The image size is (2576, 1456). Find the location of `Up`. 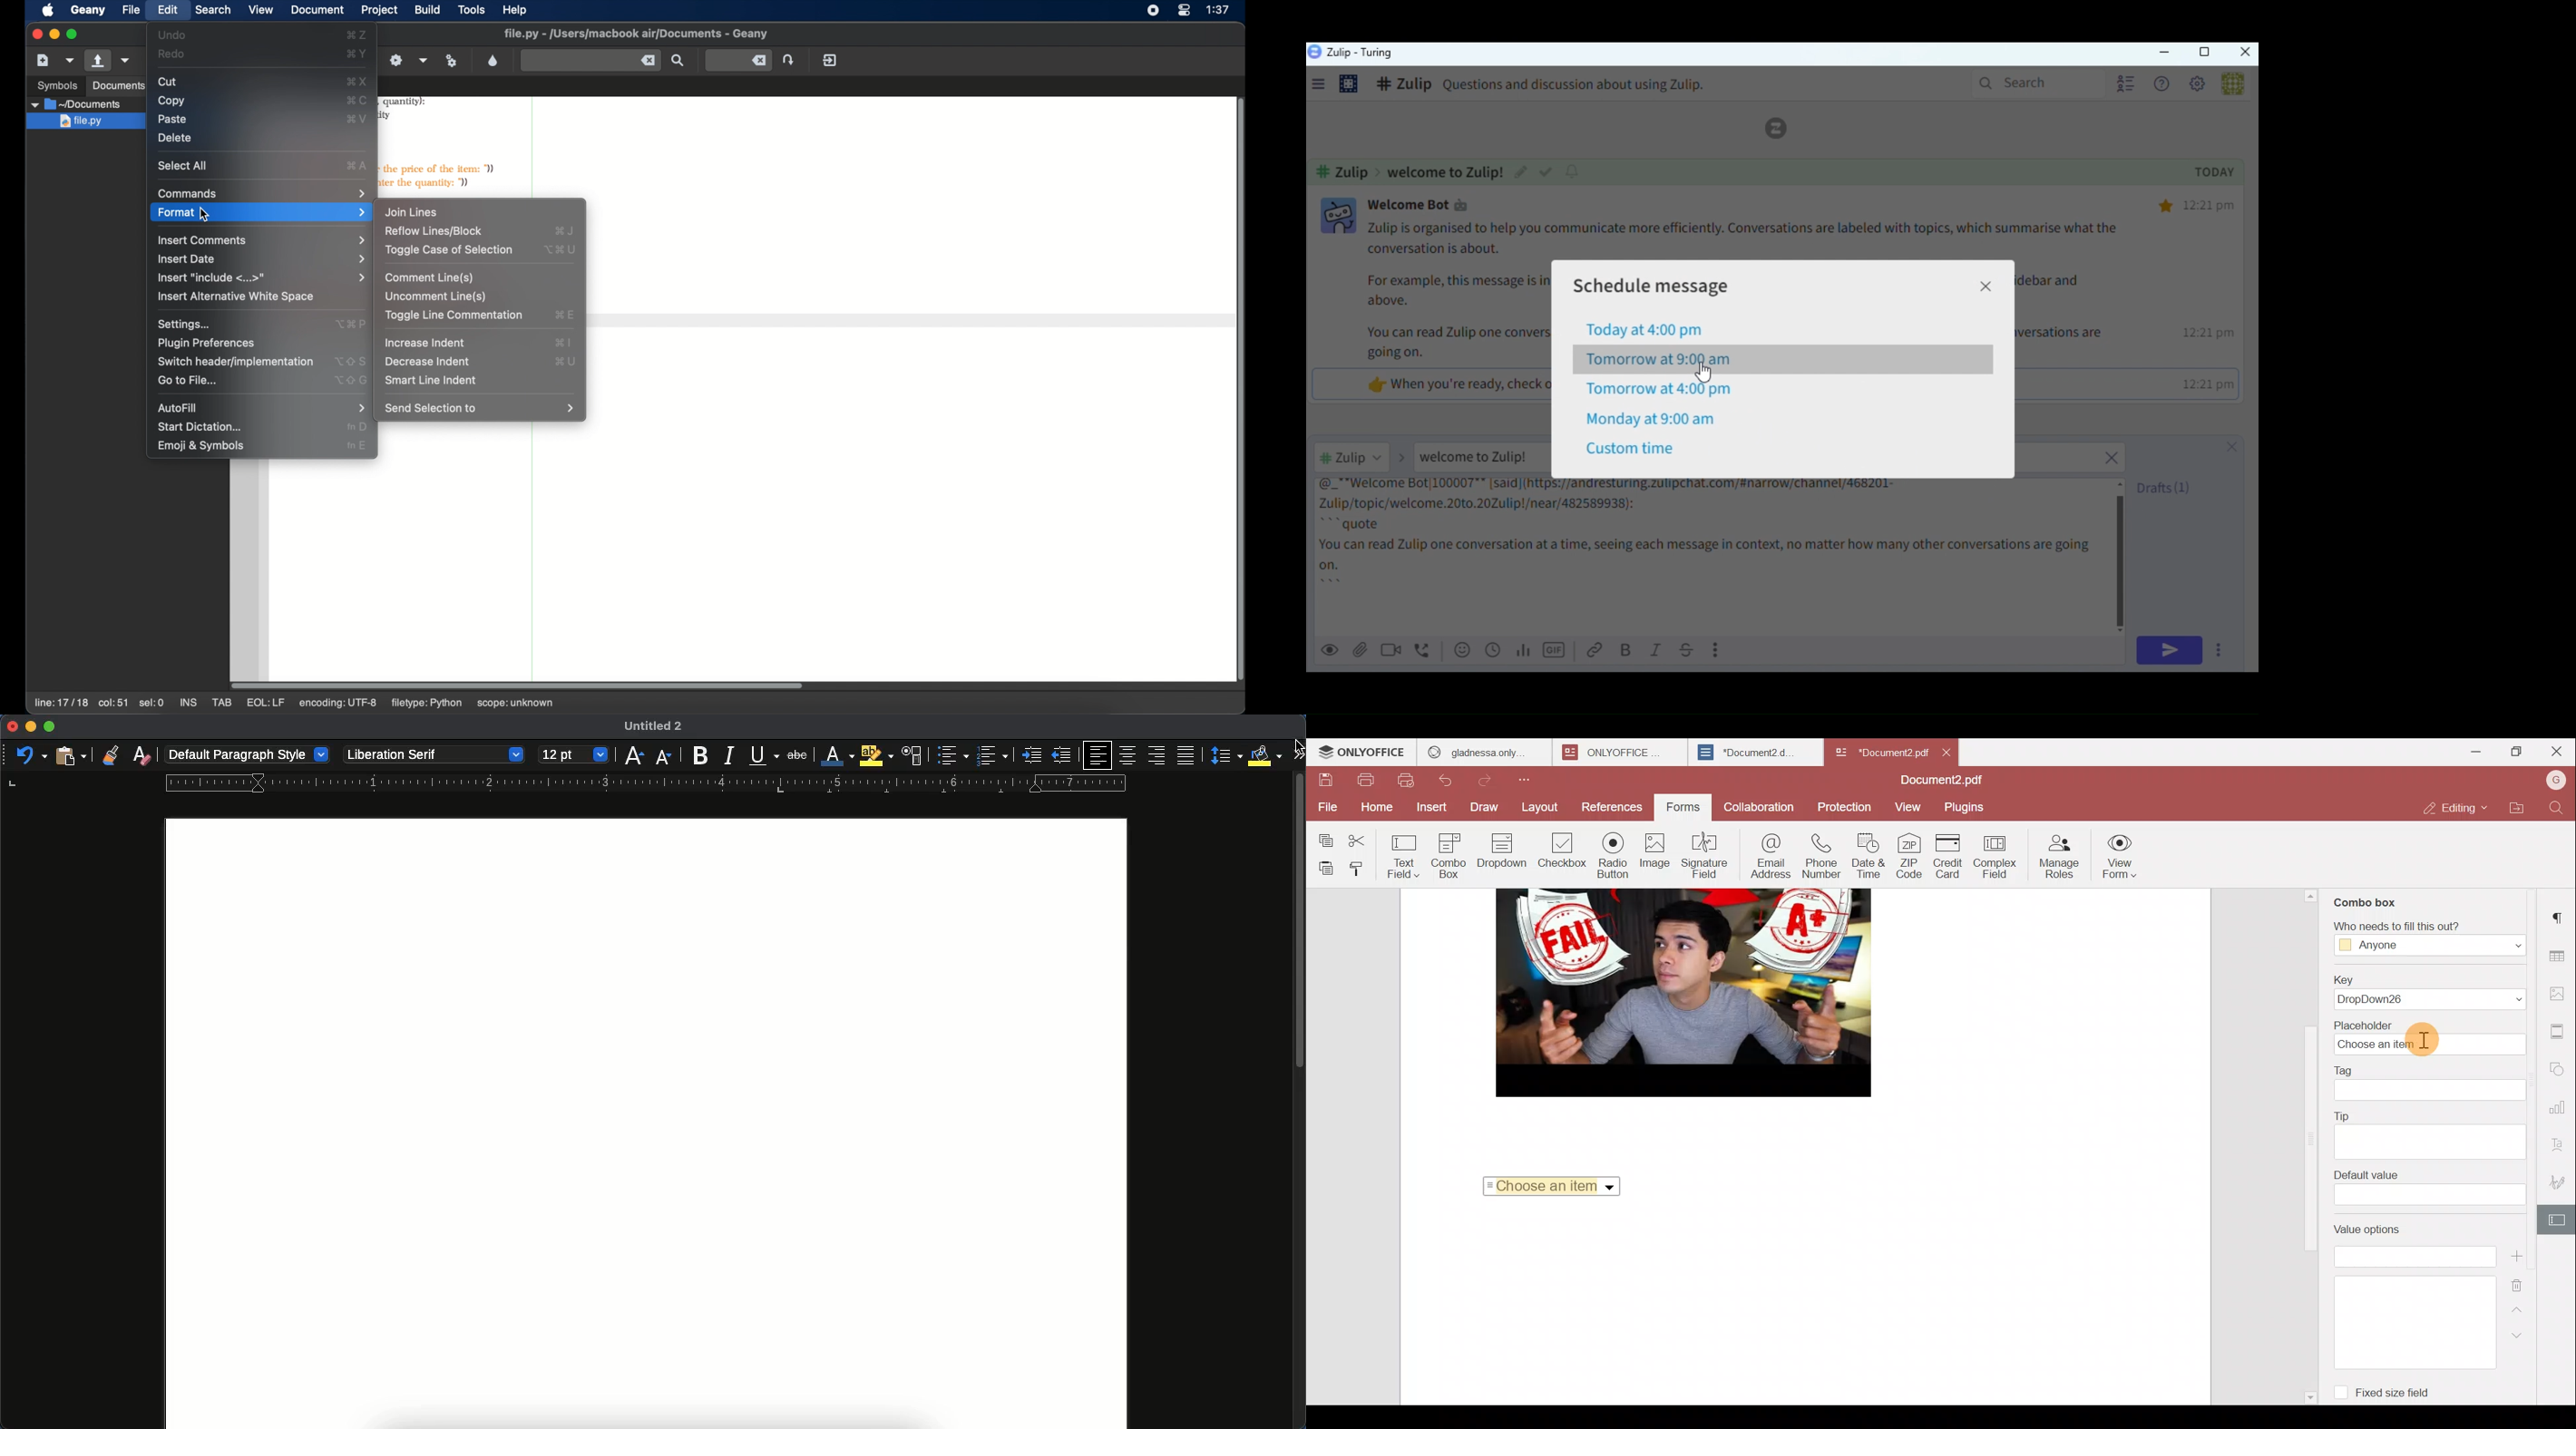

Up is located at coordinates (2253, 73).